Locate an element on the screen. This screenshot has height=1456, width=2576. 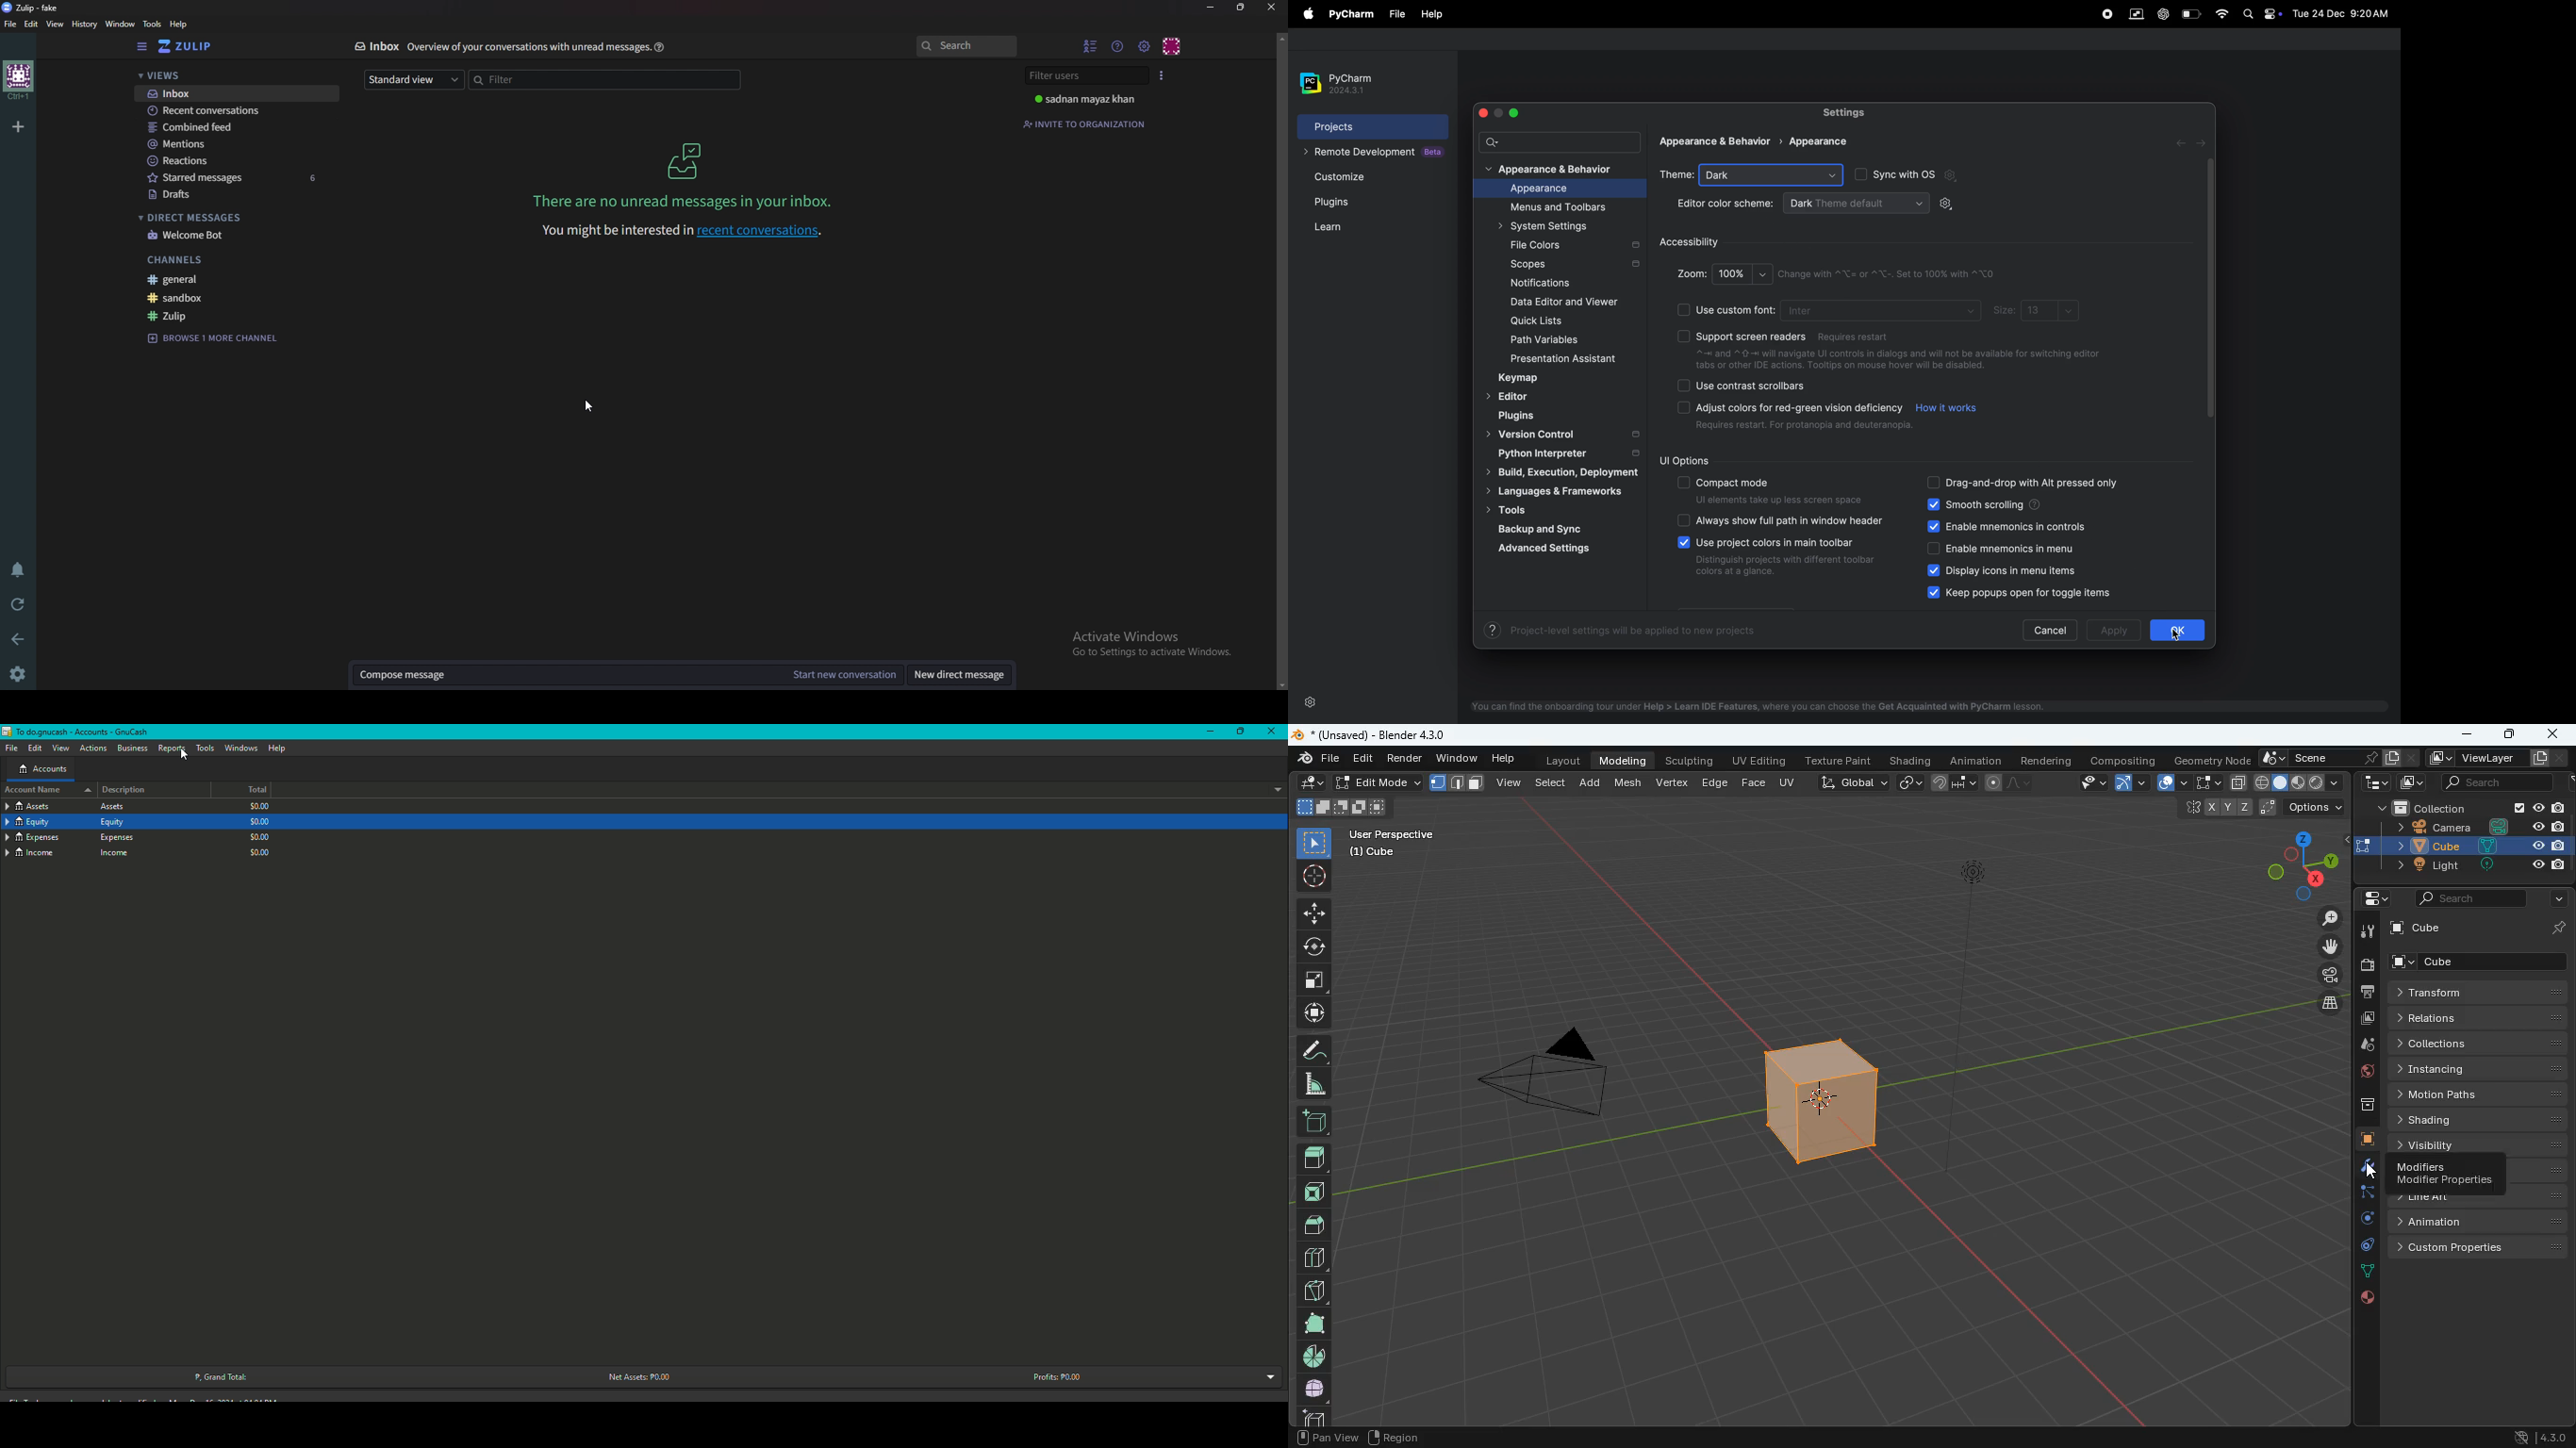
checkbox is located at coordinates (1935, 591).